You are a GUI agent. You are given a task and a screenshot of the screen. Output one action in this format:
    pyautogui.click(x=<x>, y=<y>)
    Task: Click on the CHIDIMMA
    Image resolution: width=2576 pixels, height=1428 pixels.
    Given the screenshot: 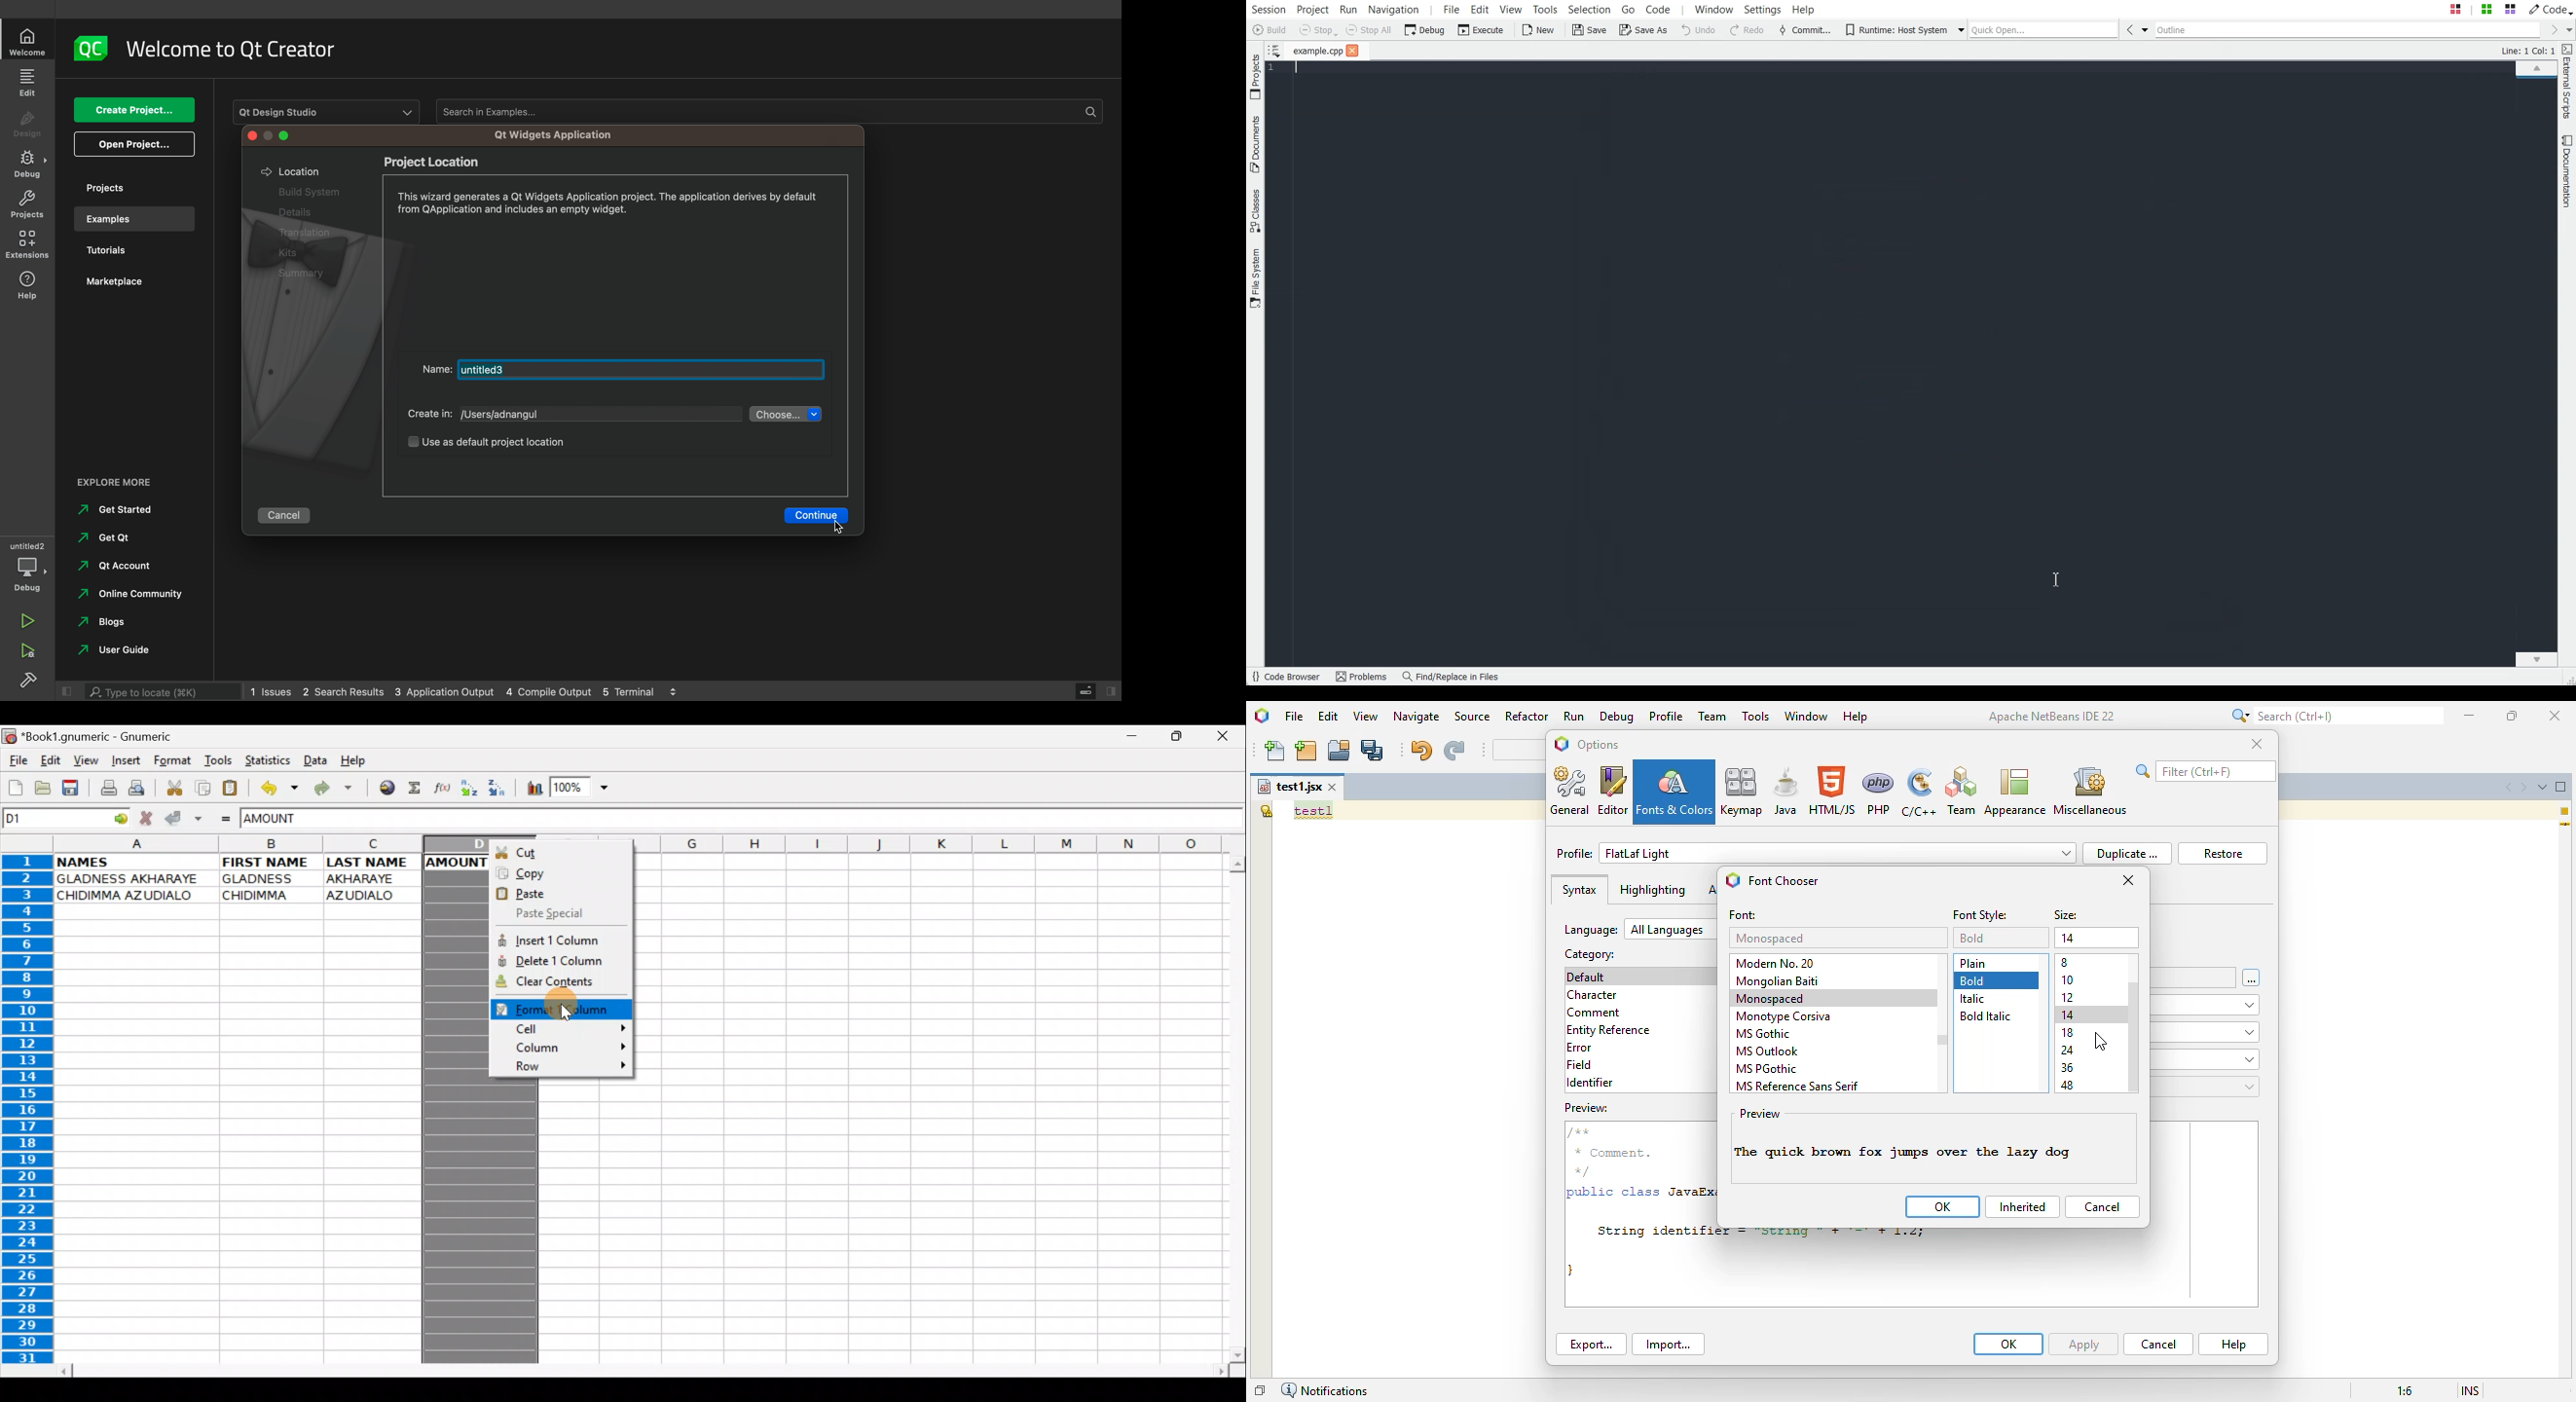 What is the action you would take?
    pyautogui.click(x=264, y=896)
    